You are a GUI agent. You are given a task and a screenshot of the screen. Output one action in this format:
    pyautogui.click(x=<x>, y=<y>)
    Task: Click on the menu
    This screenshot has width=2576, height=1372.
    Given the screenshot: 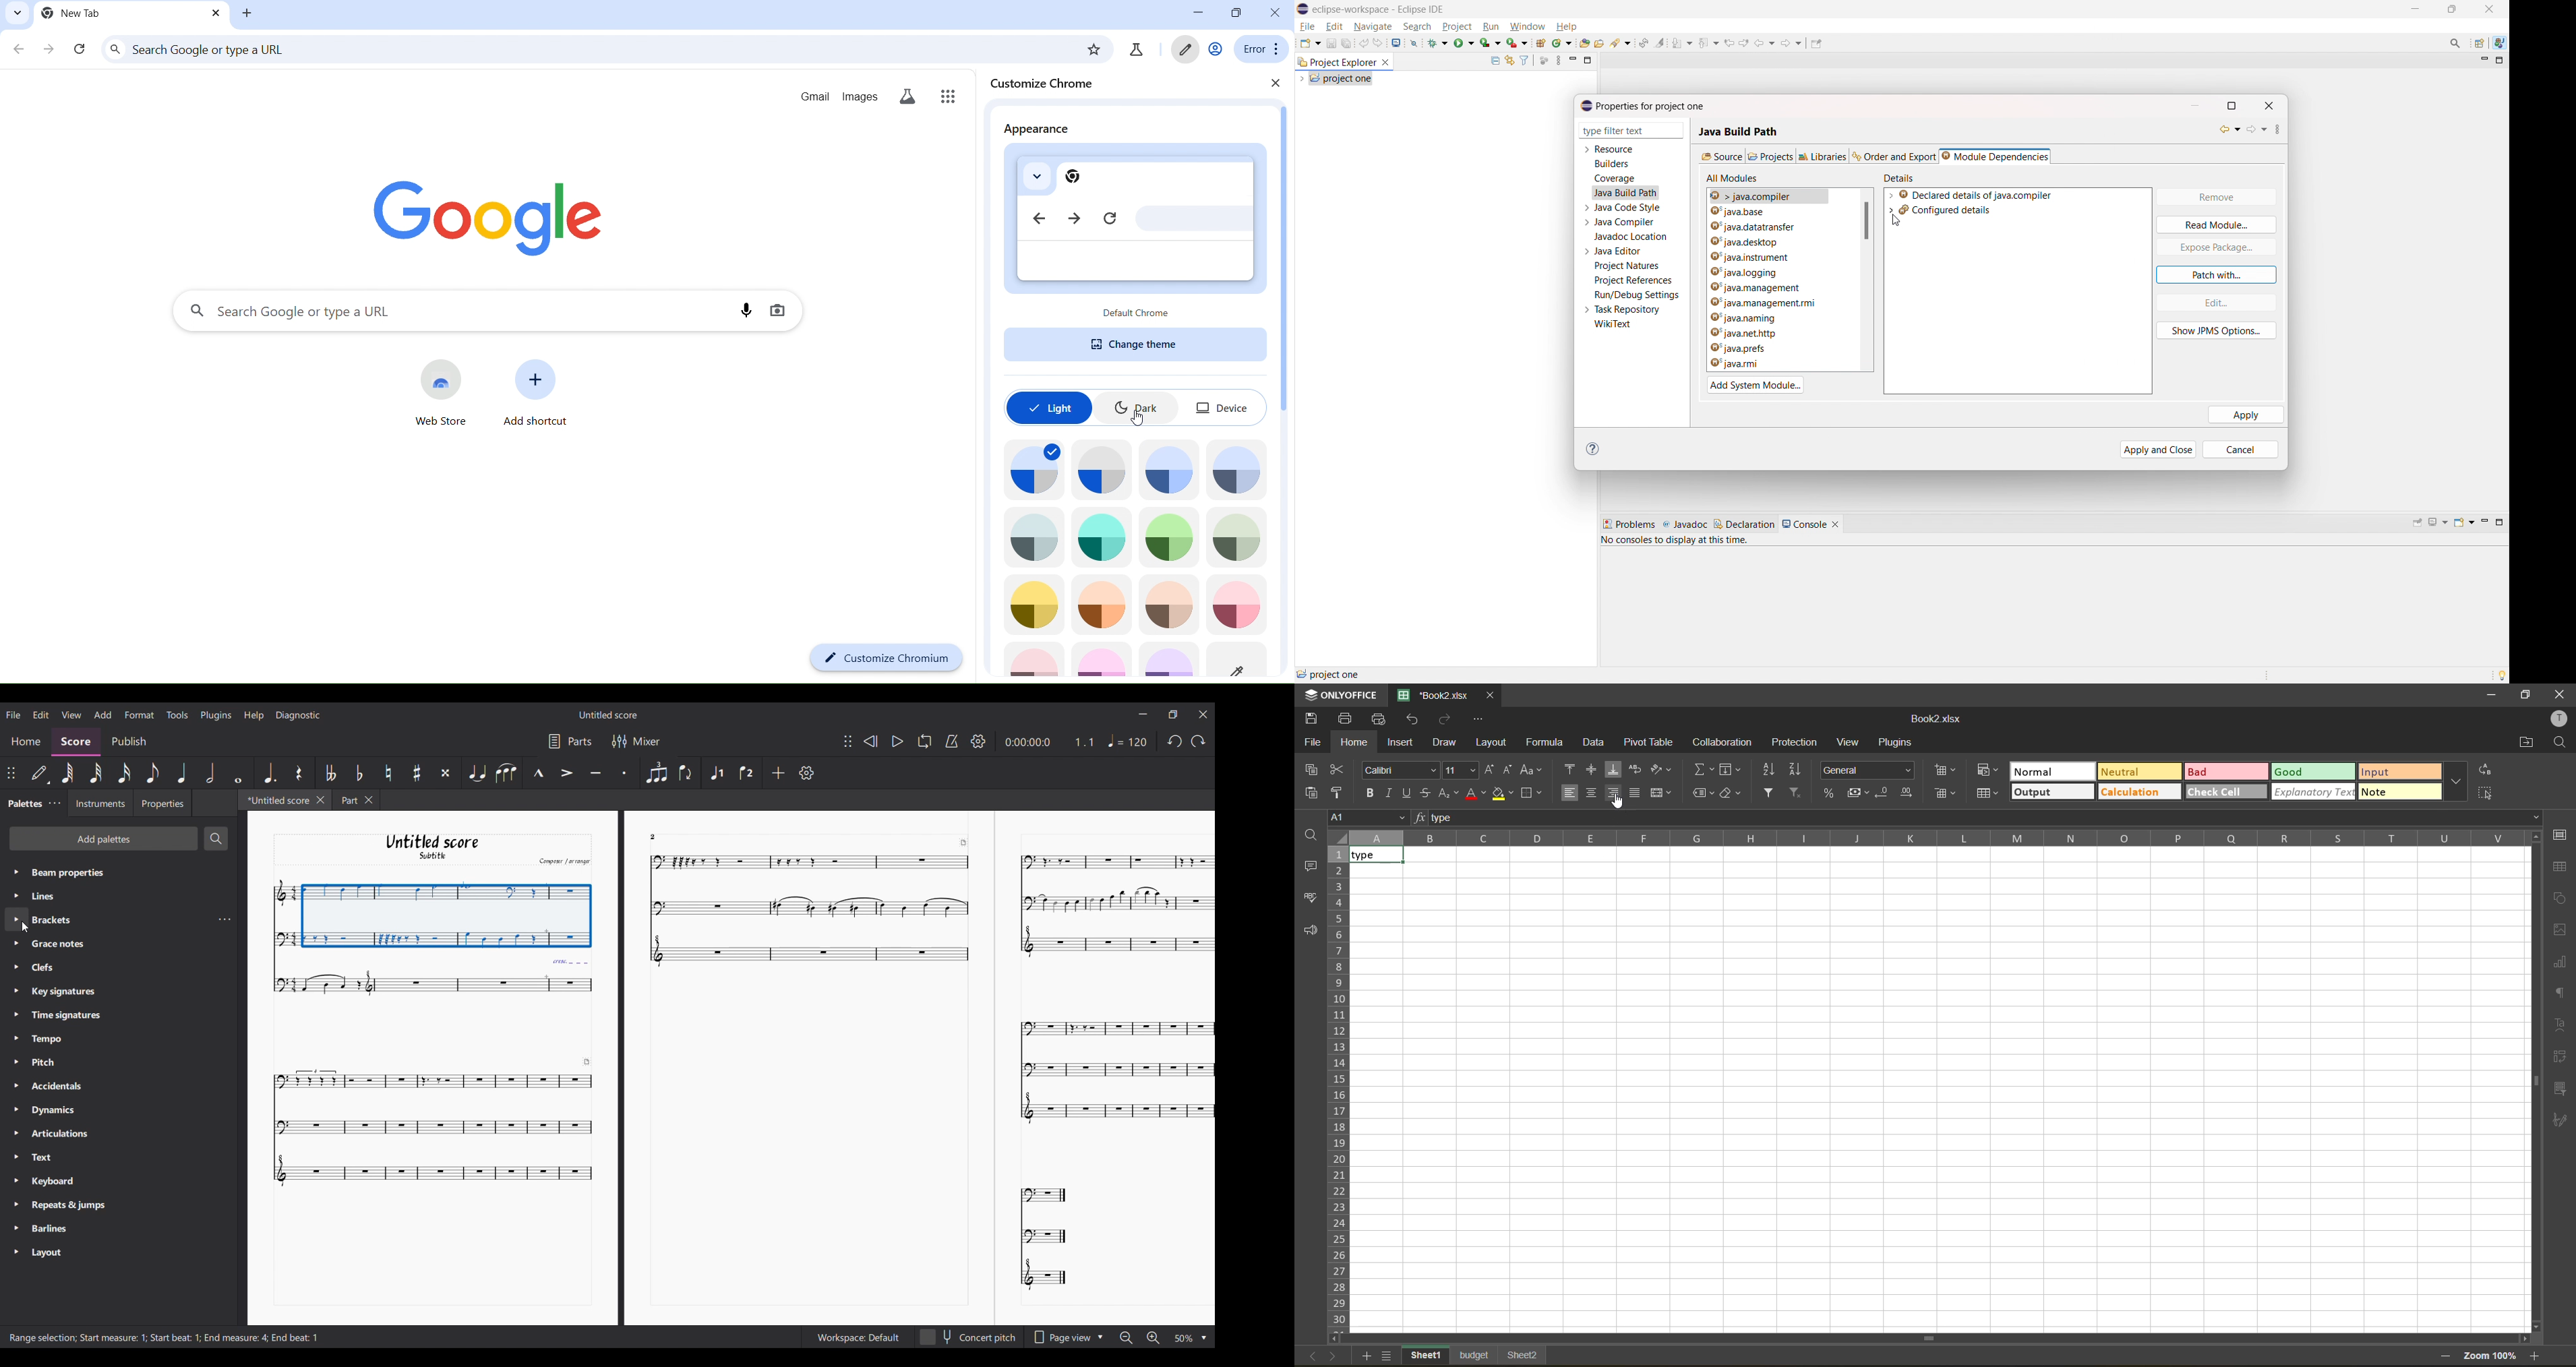 What is the action you would take?
    pyautogui.click(x=1257, y=49)
    